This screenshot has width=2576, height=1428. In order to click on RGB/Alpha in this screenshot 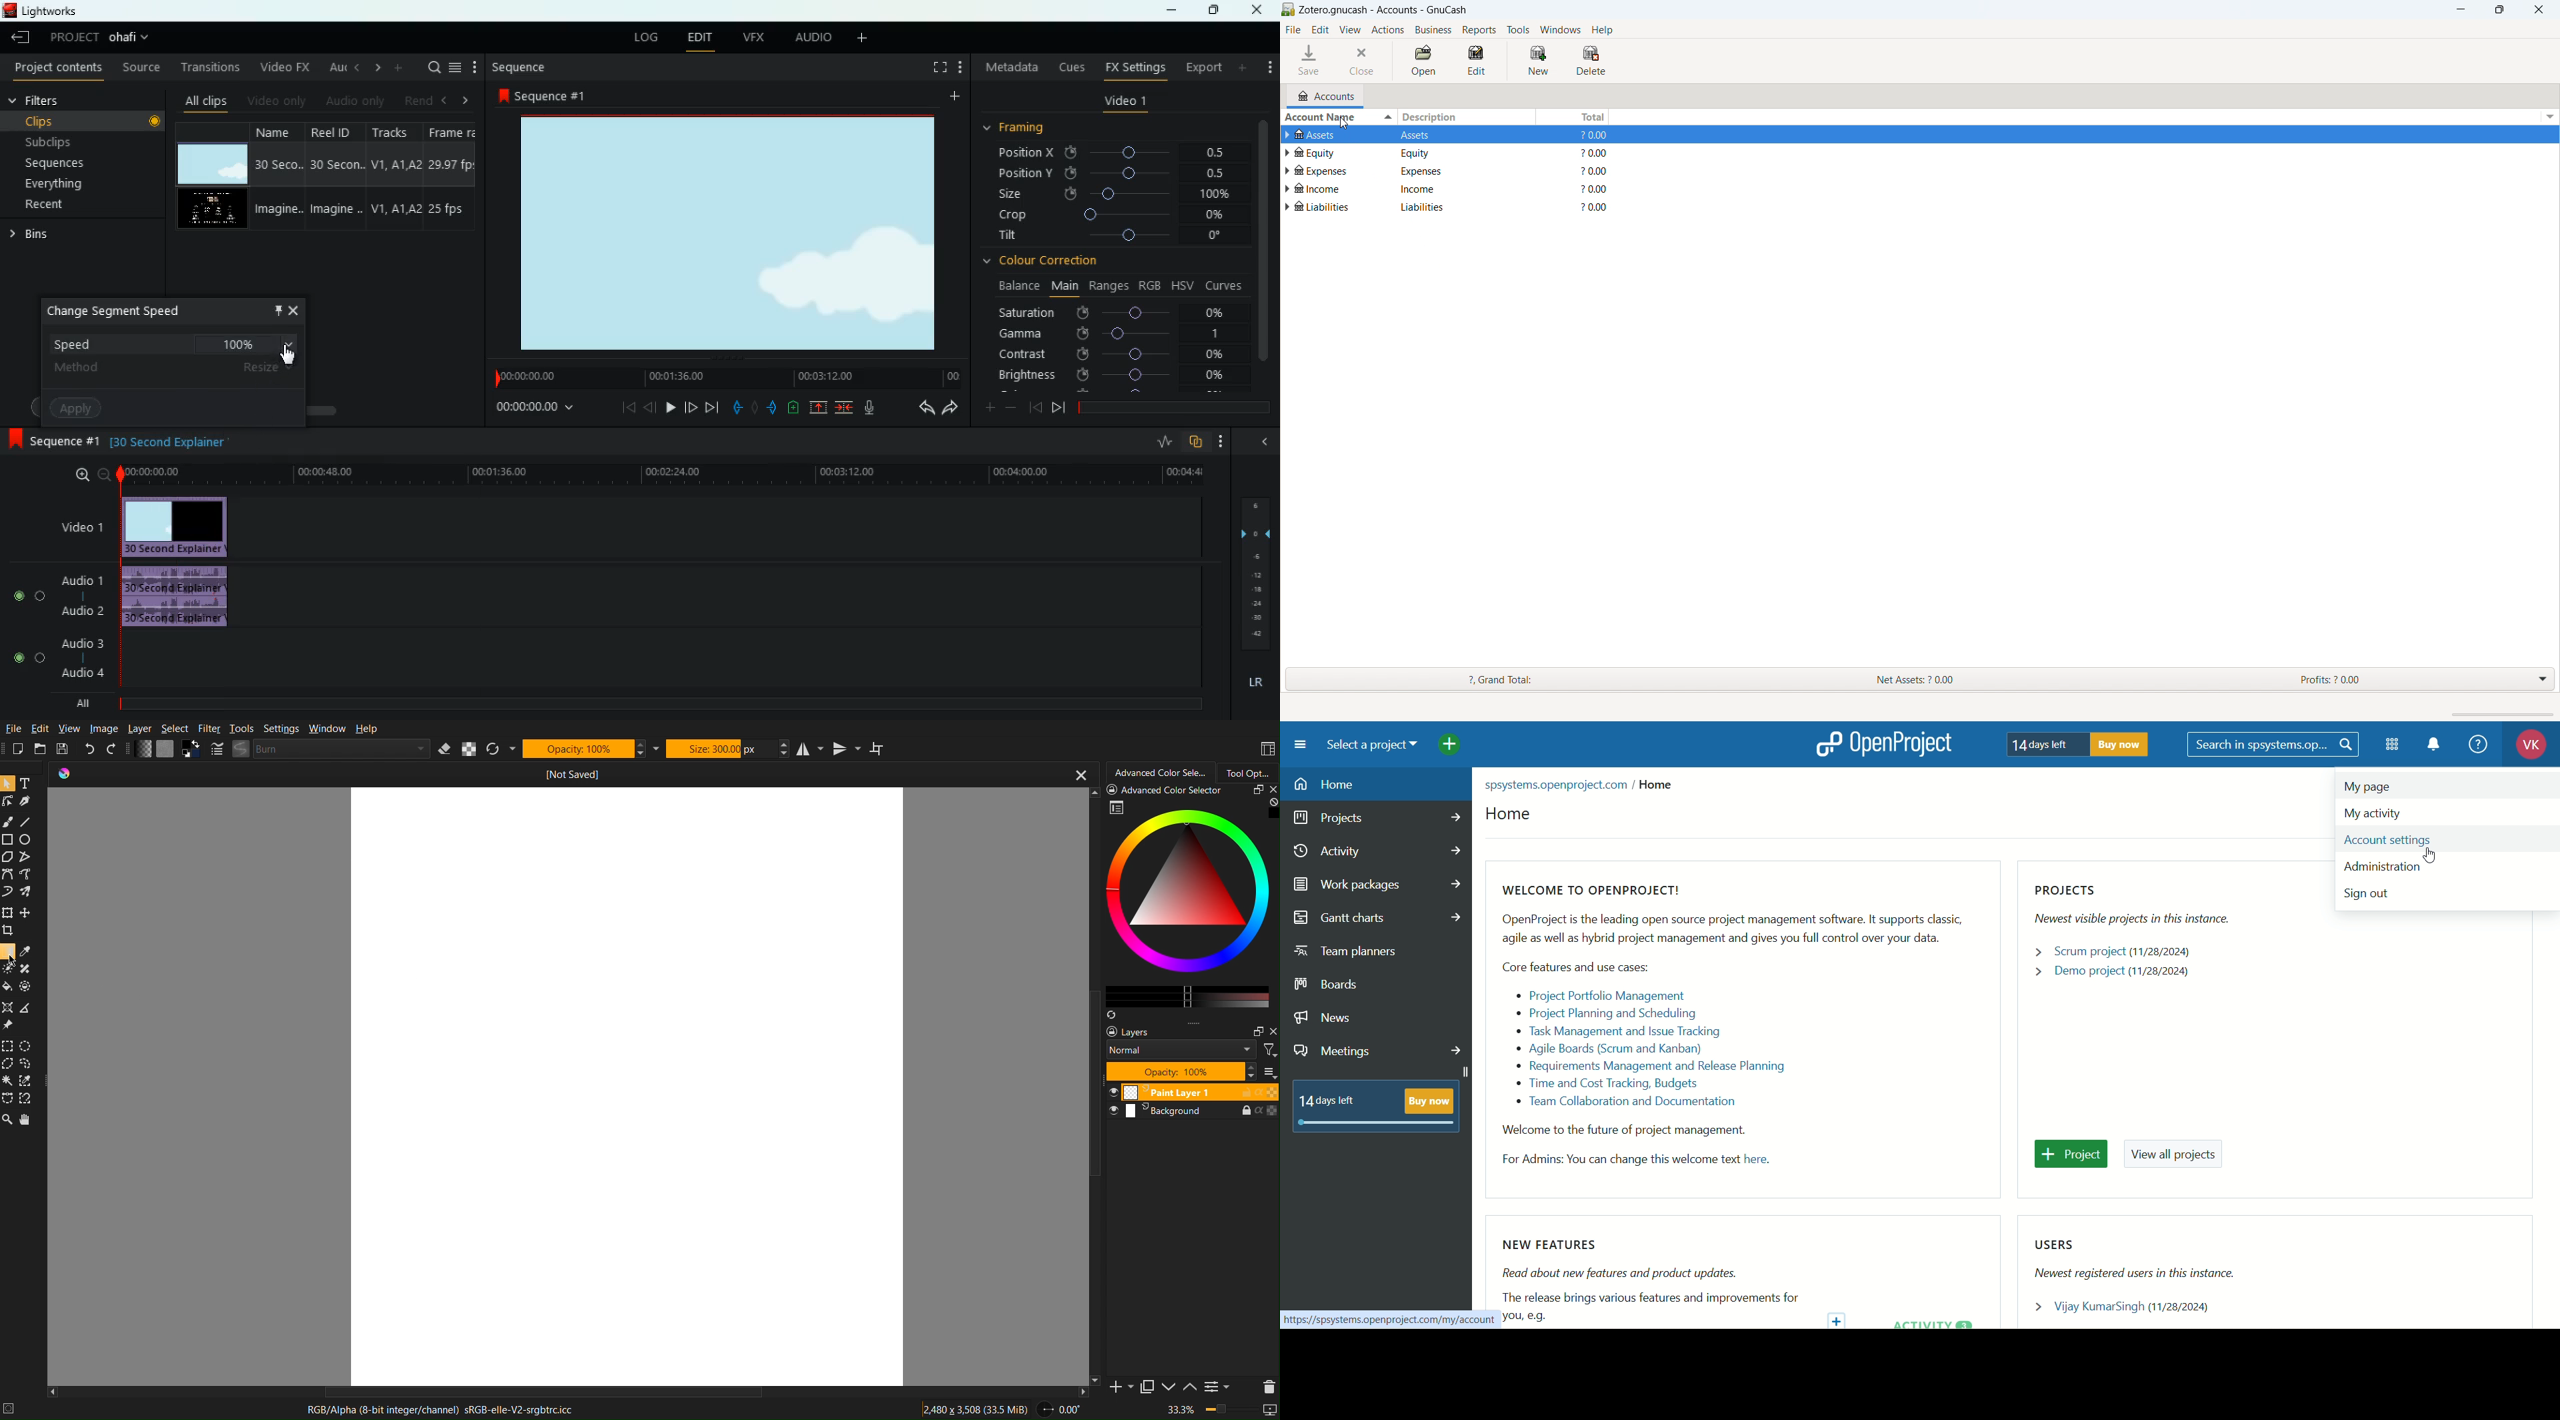, I will do `click(446, 1411)`.